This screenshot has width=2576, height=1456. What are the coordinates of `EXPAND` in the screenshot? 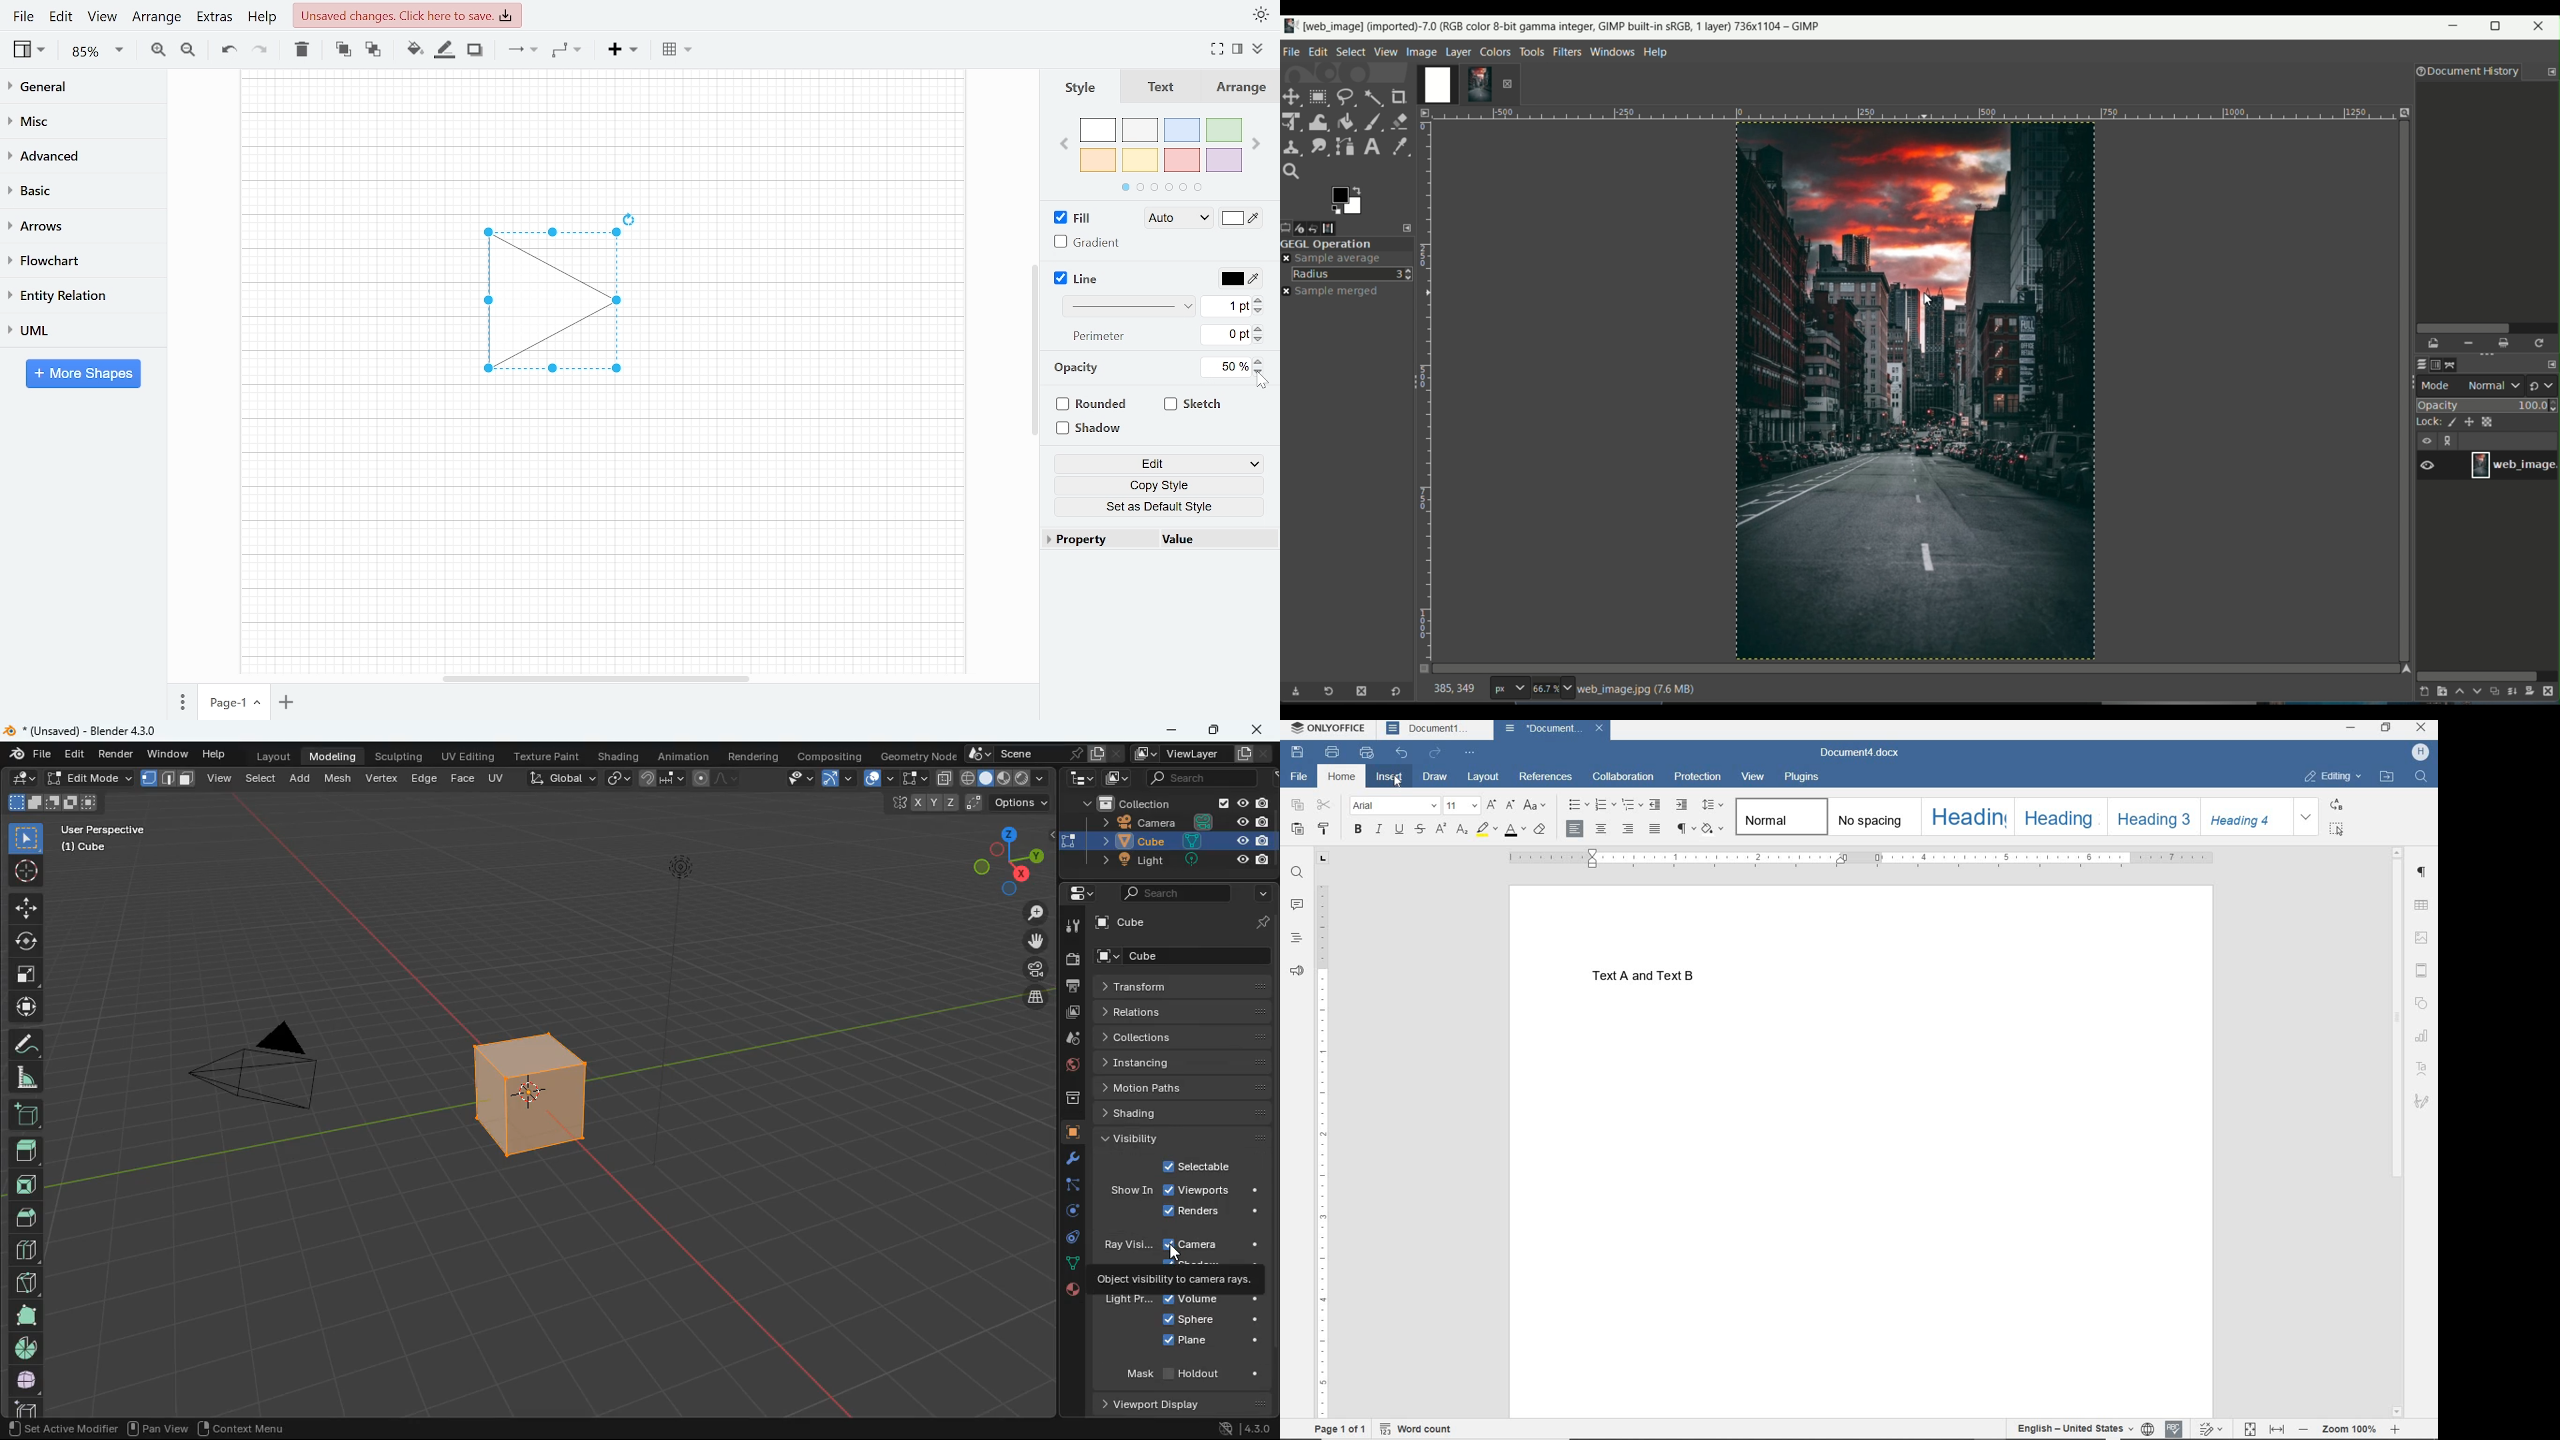 It's located at (2307, 817).